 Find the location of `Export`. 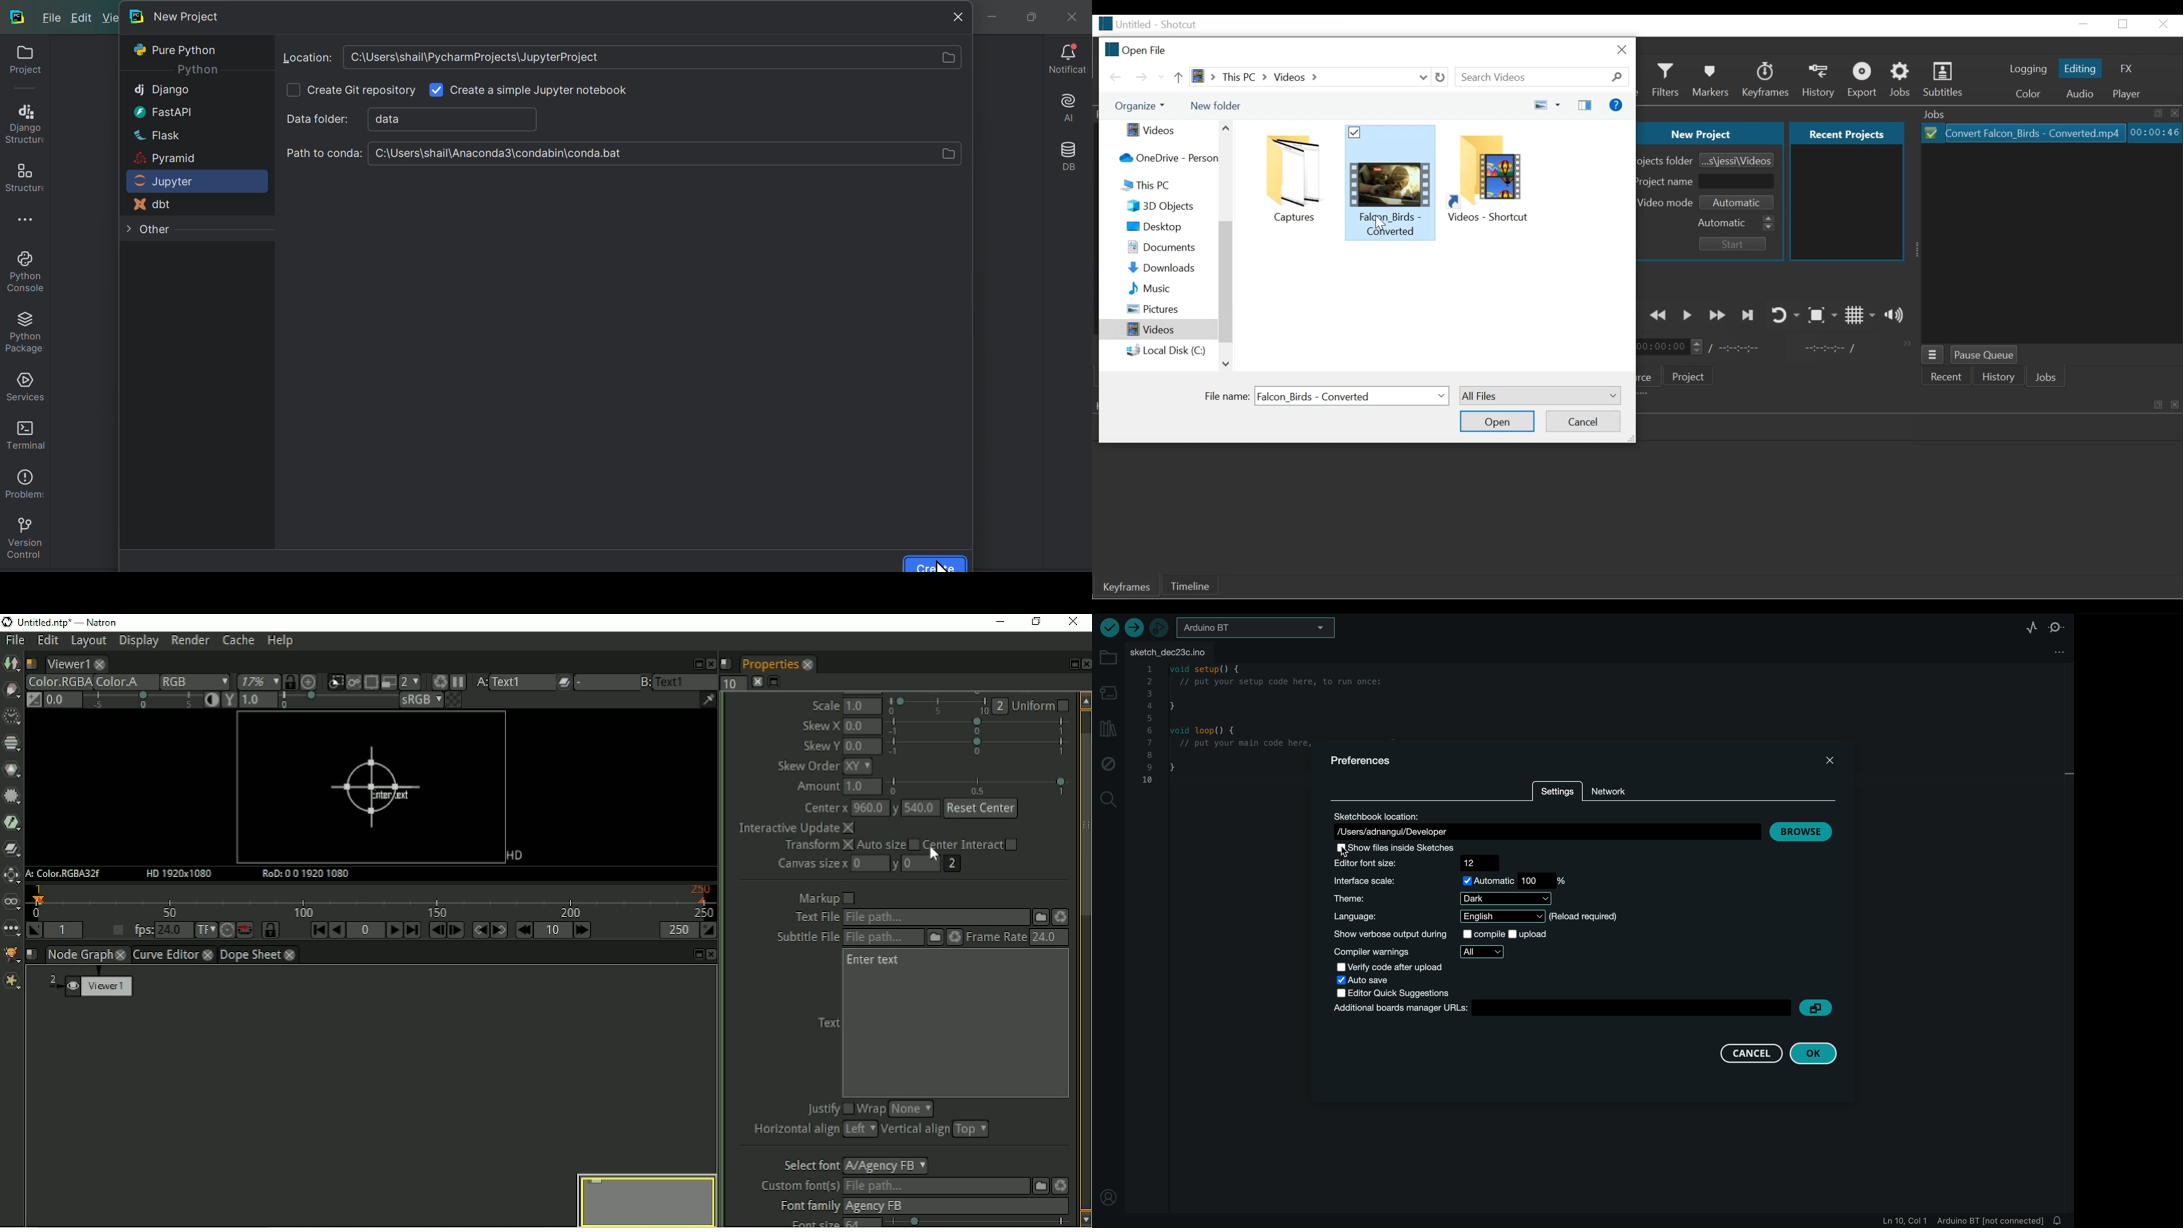

Export is located at coordinates (1865, 81).